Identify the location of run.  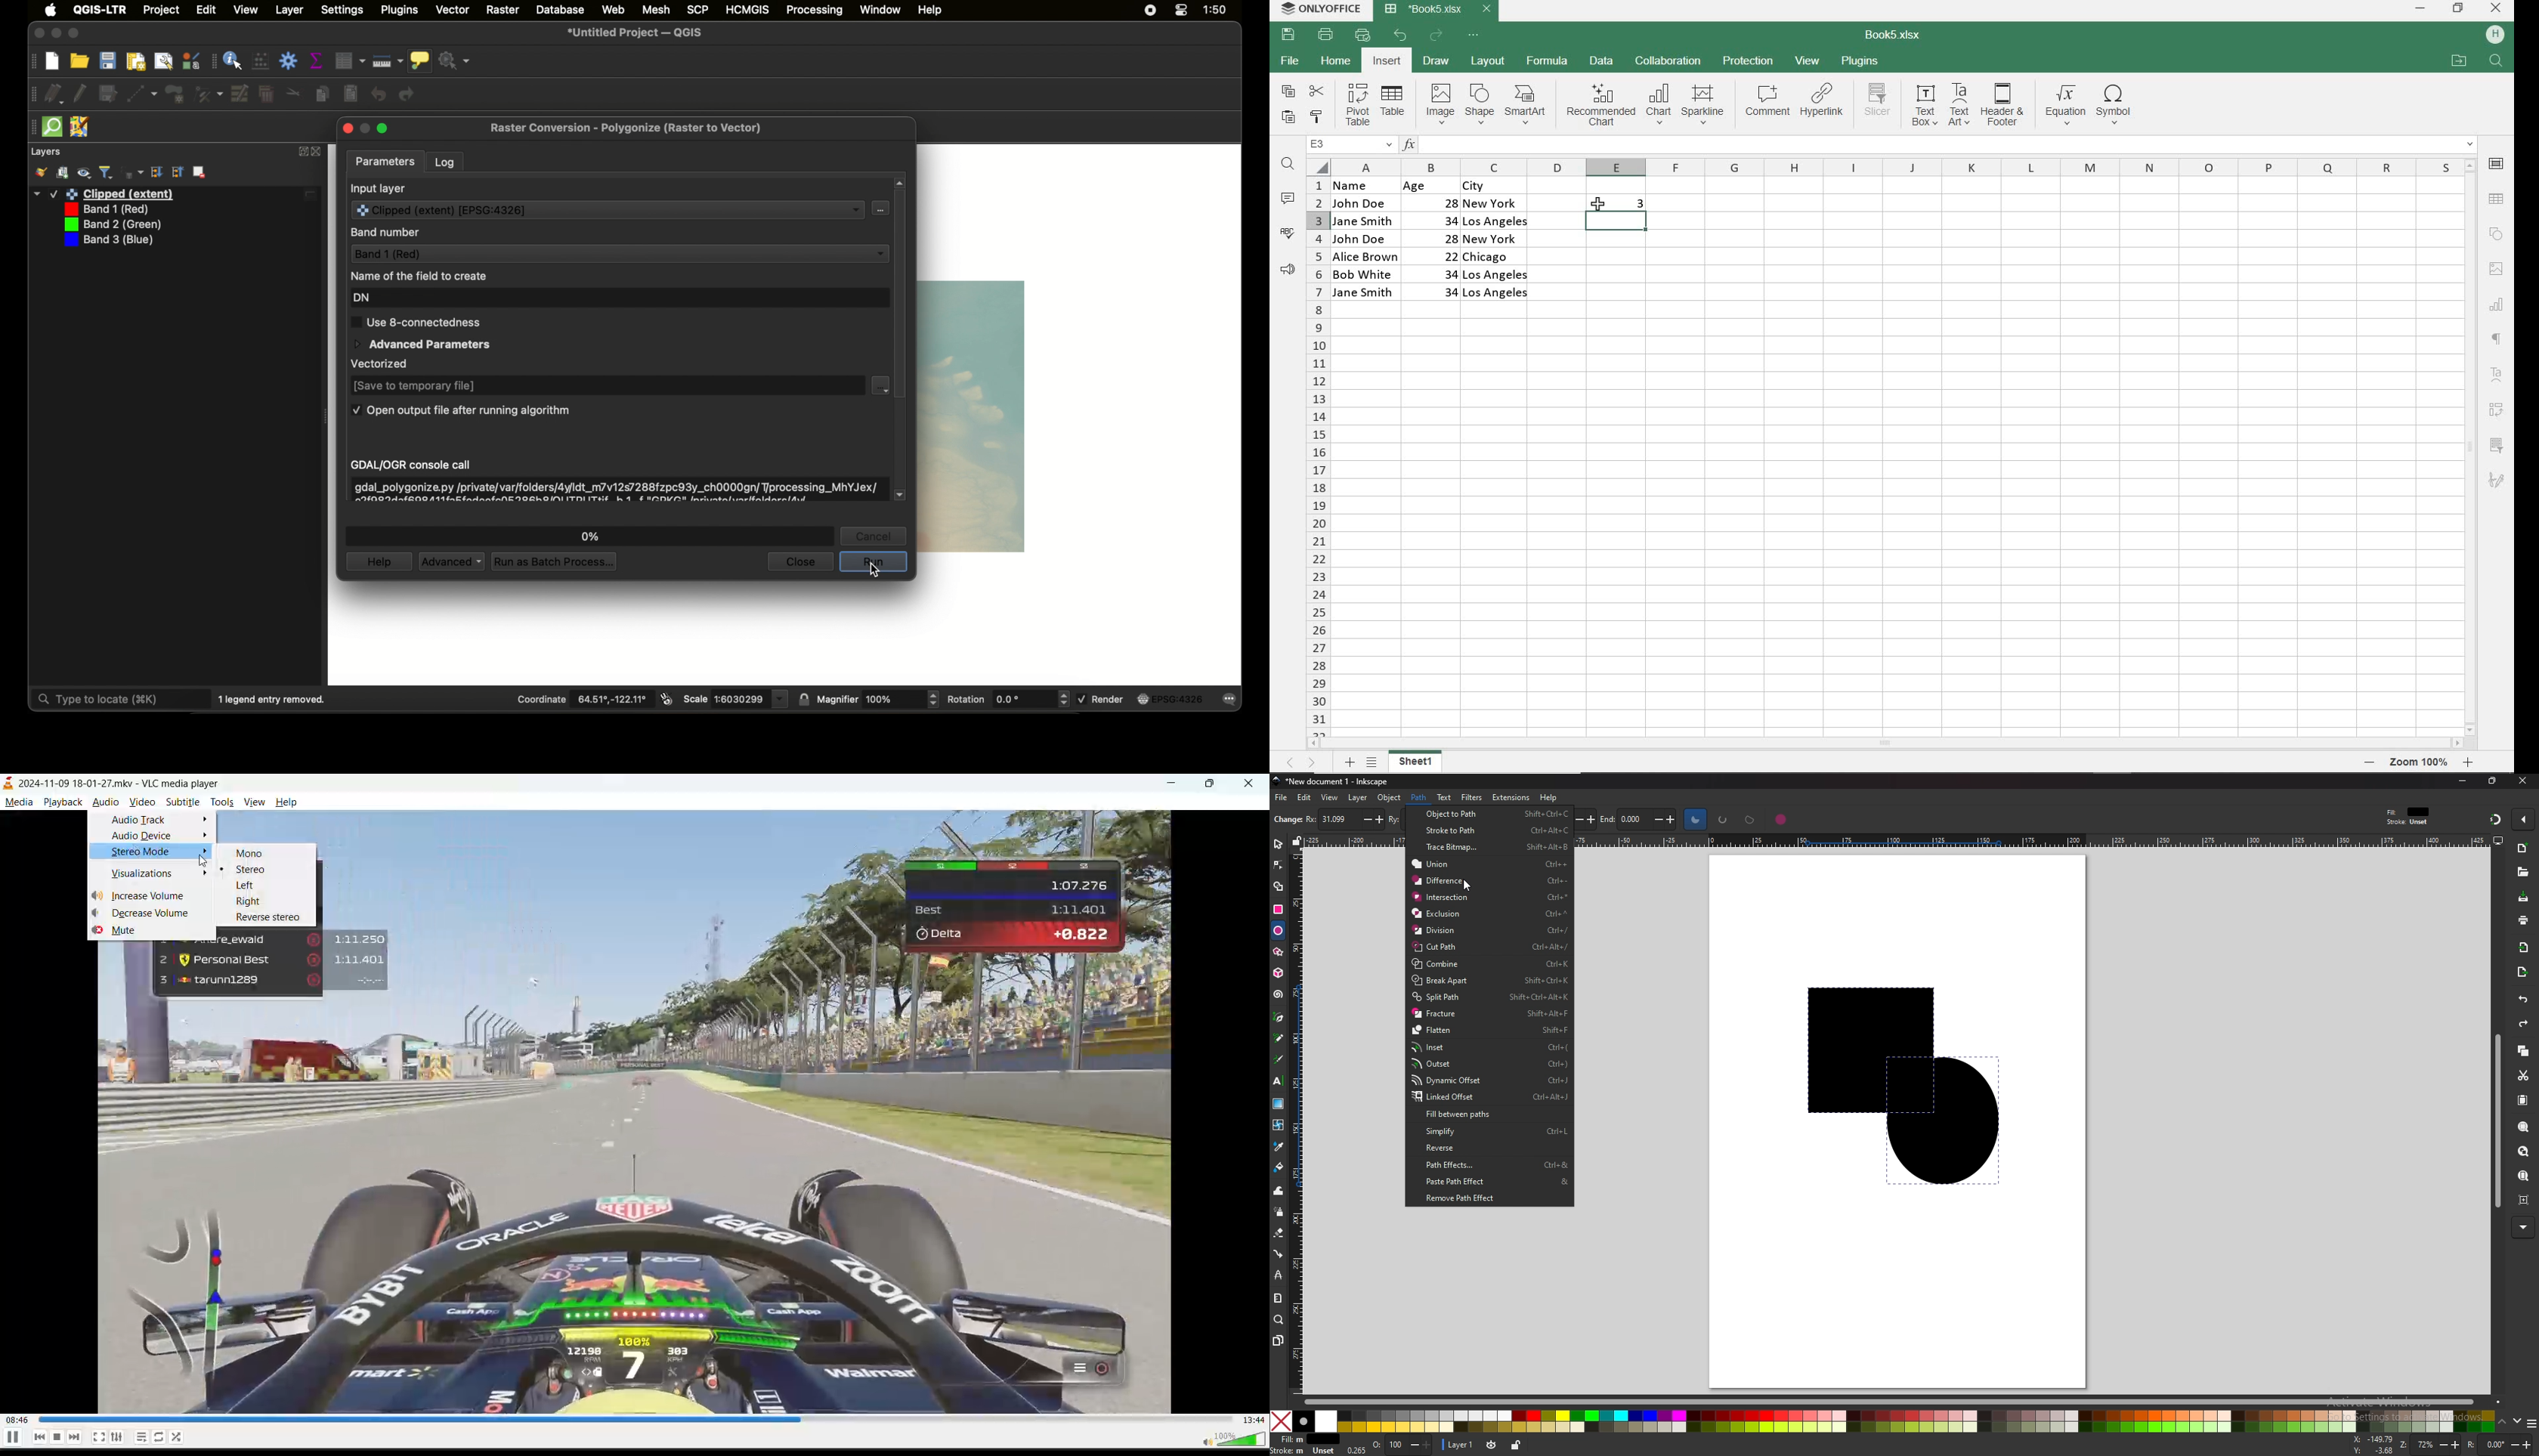
(873, 562).